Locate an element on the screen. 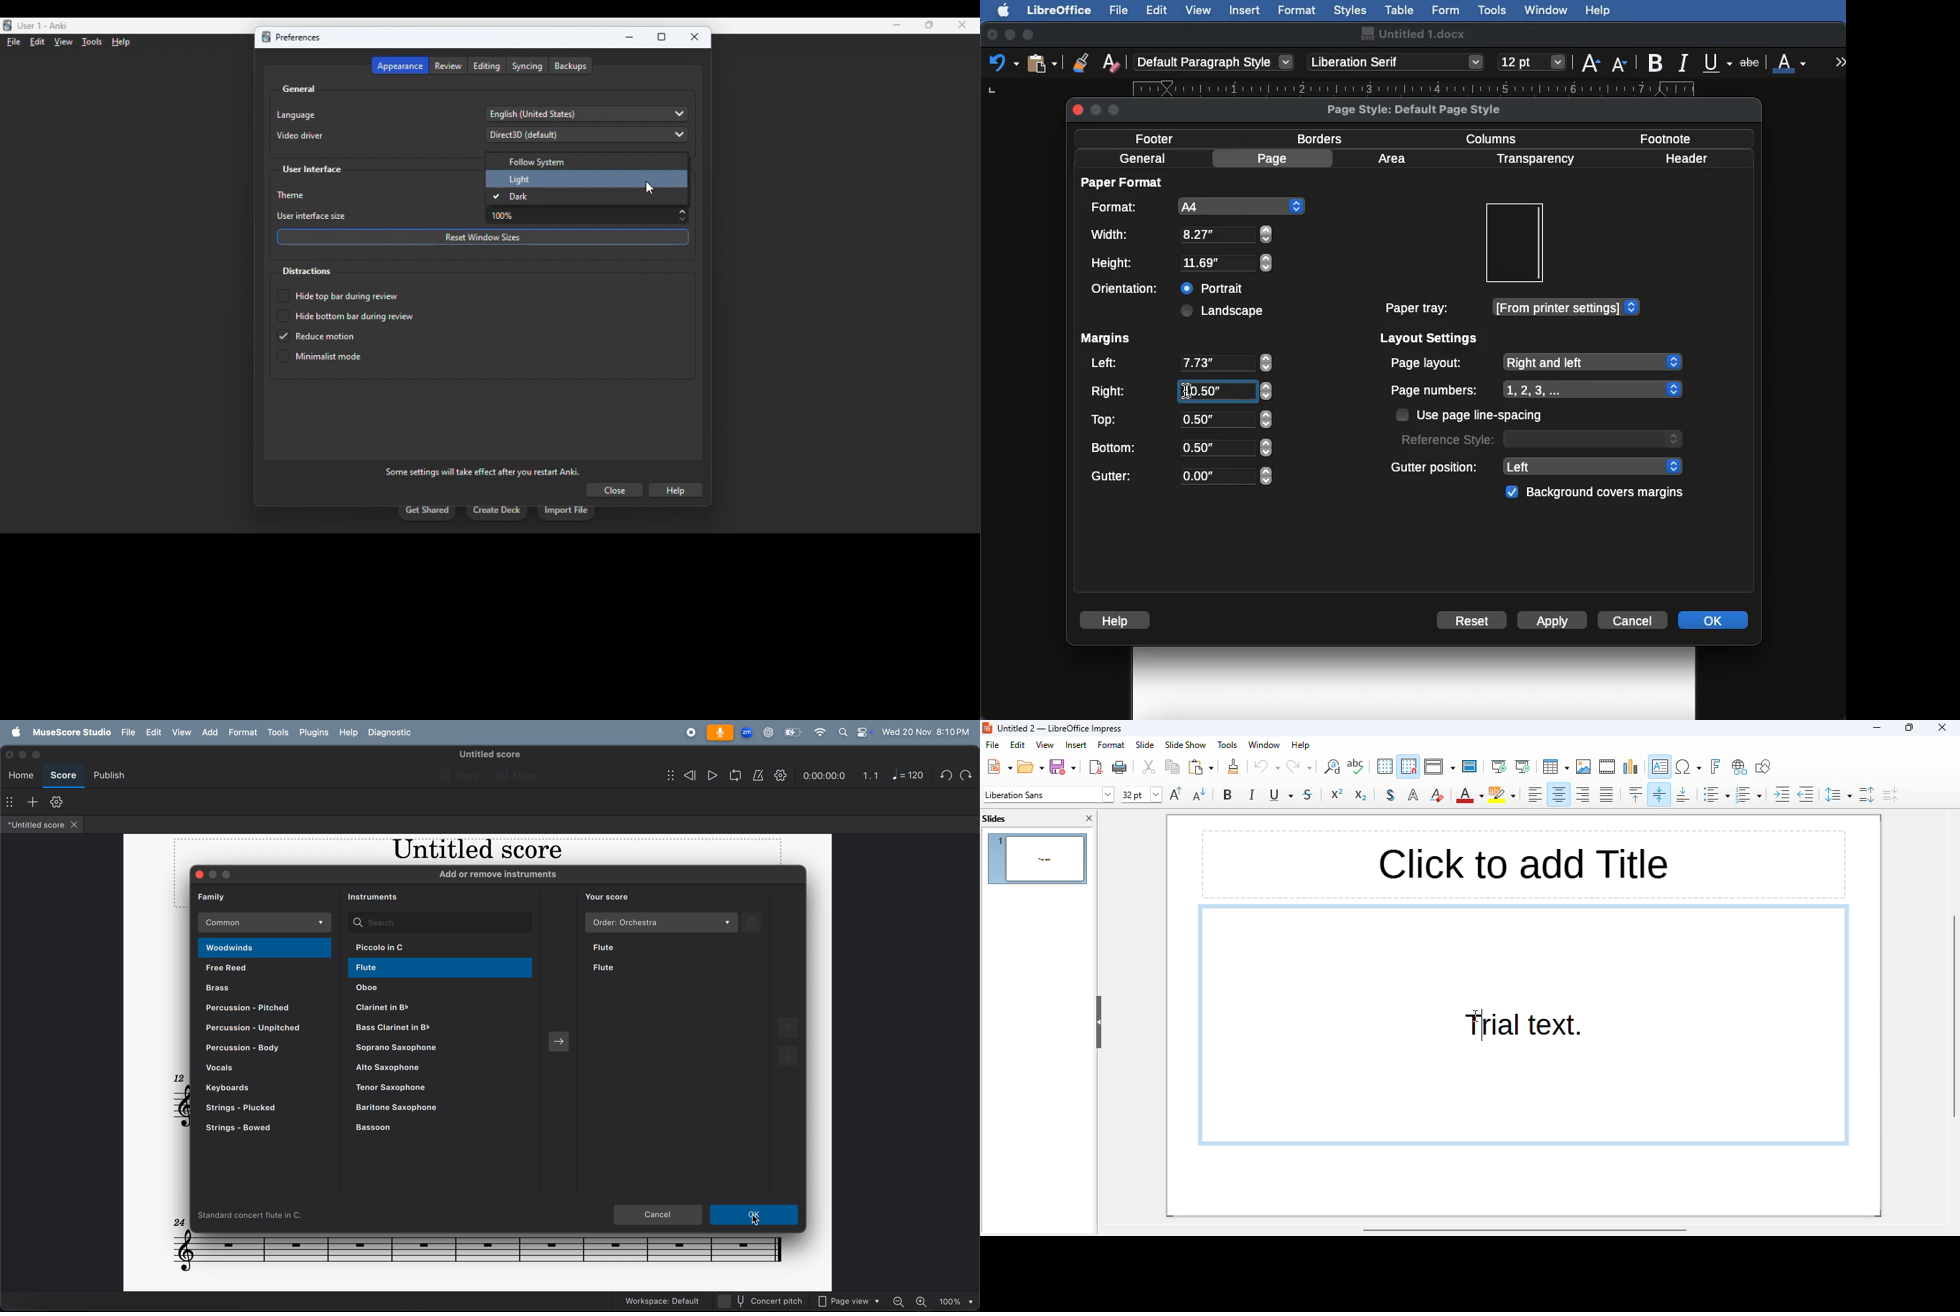  untitled score is located at coordinates (34, 826).